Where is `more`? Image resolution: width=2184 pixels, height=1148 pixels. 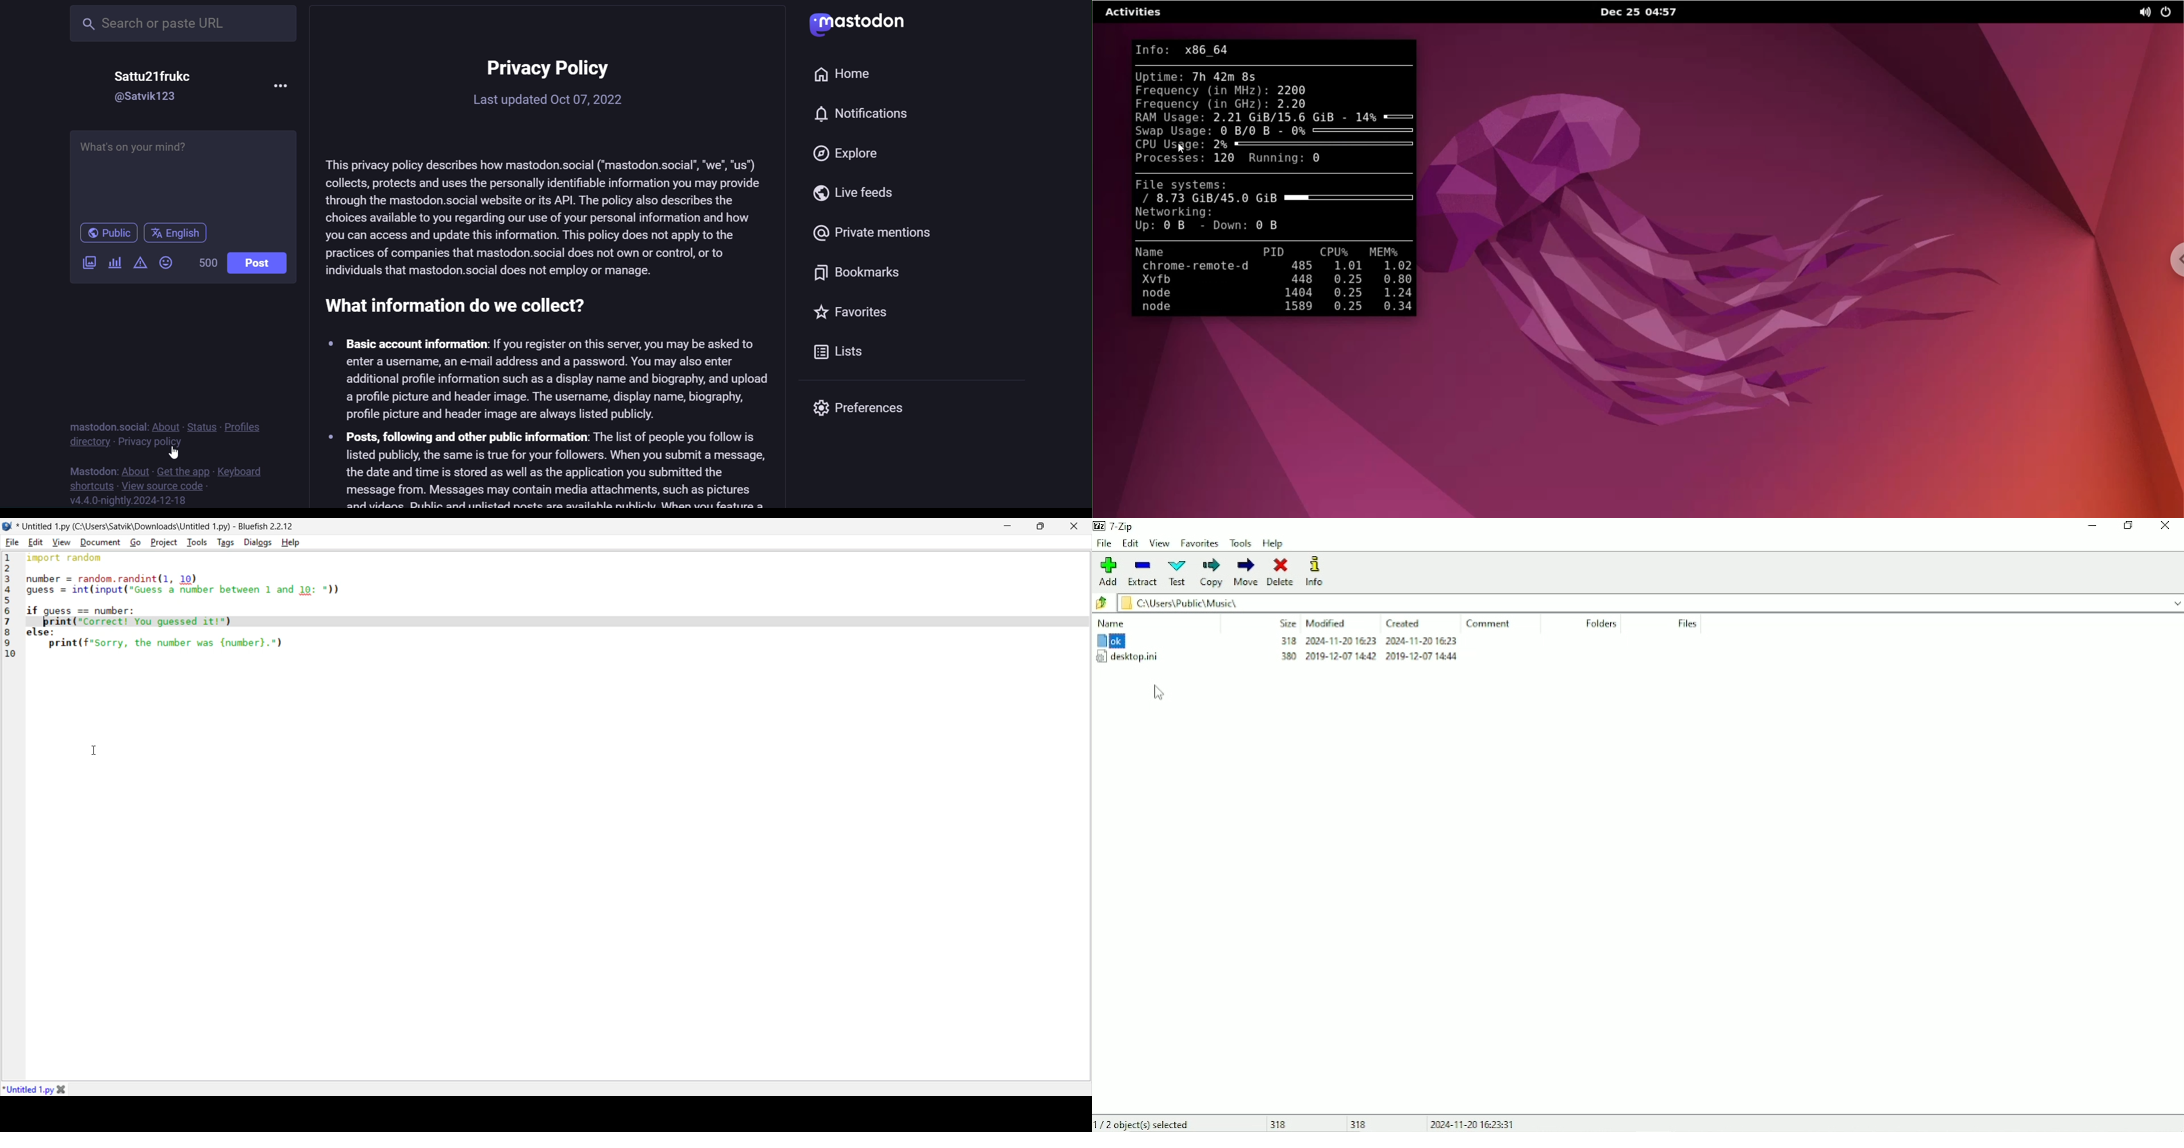 more is located at coordinates (278, 88).